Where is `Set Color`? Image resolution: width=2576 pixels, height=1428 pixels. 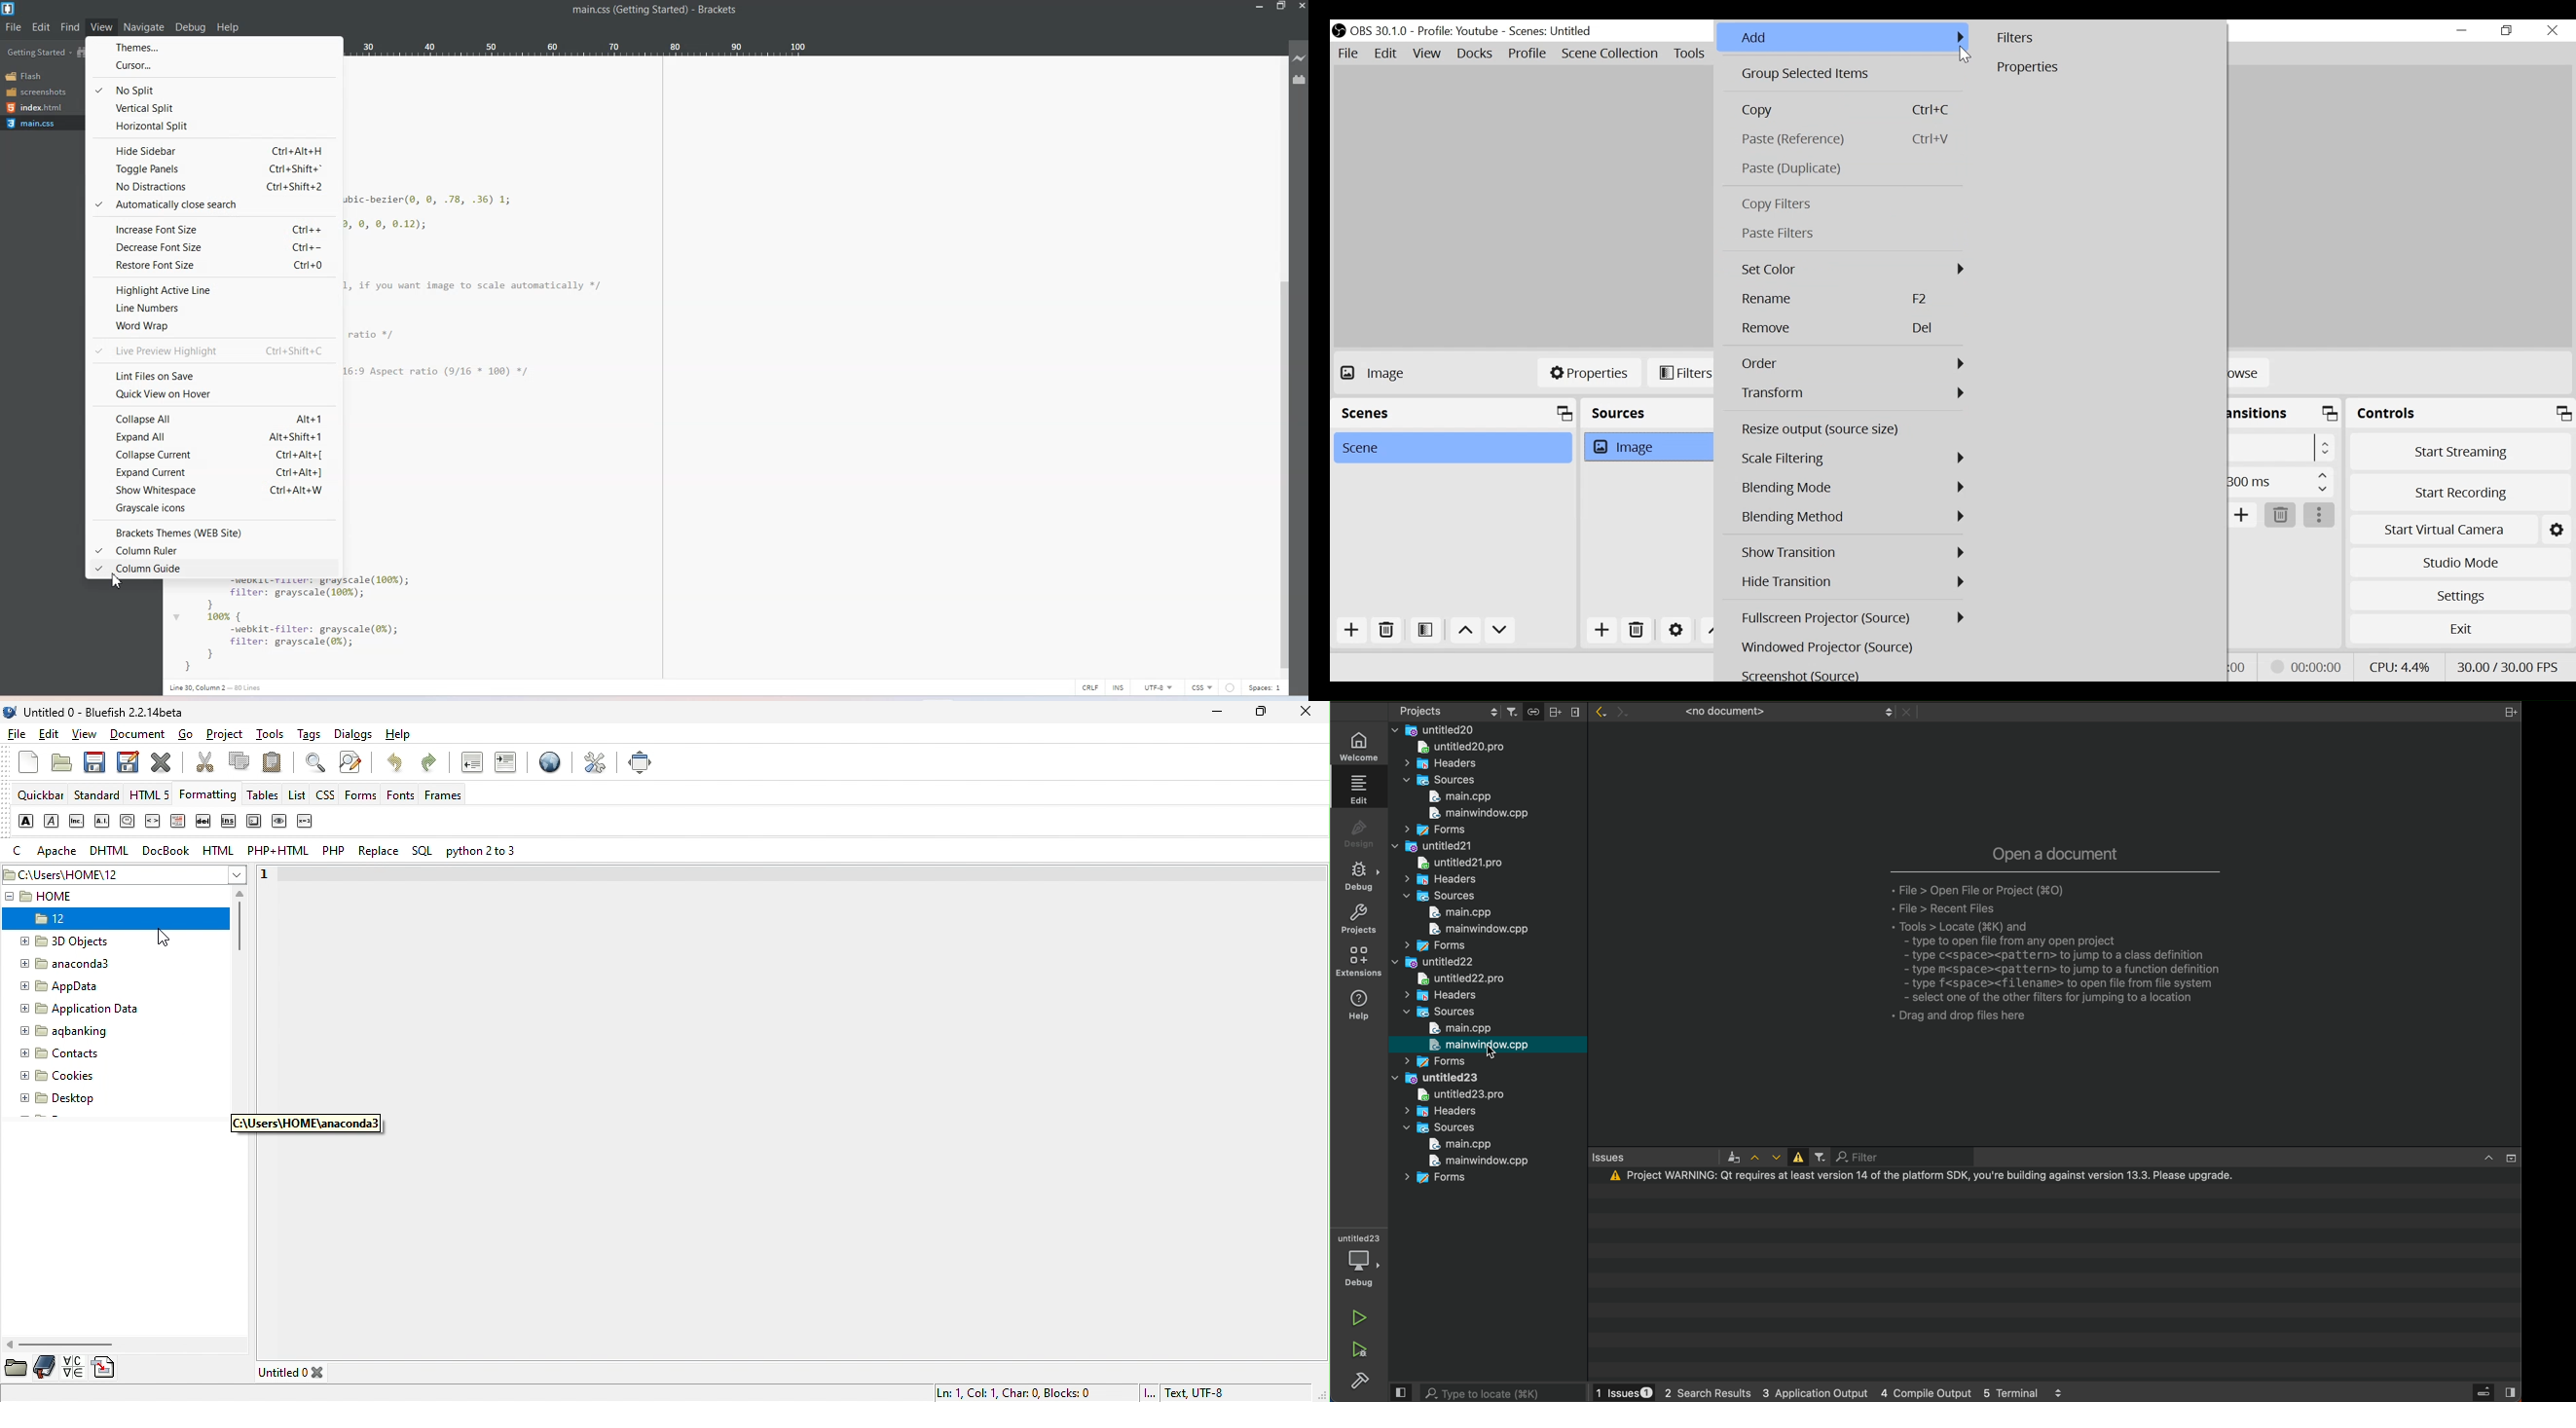 Set Color is located at coordinates (1853, 269).